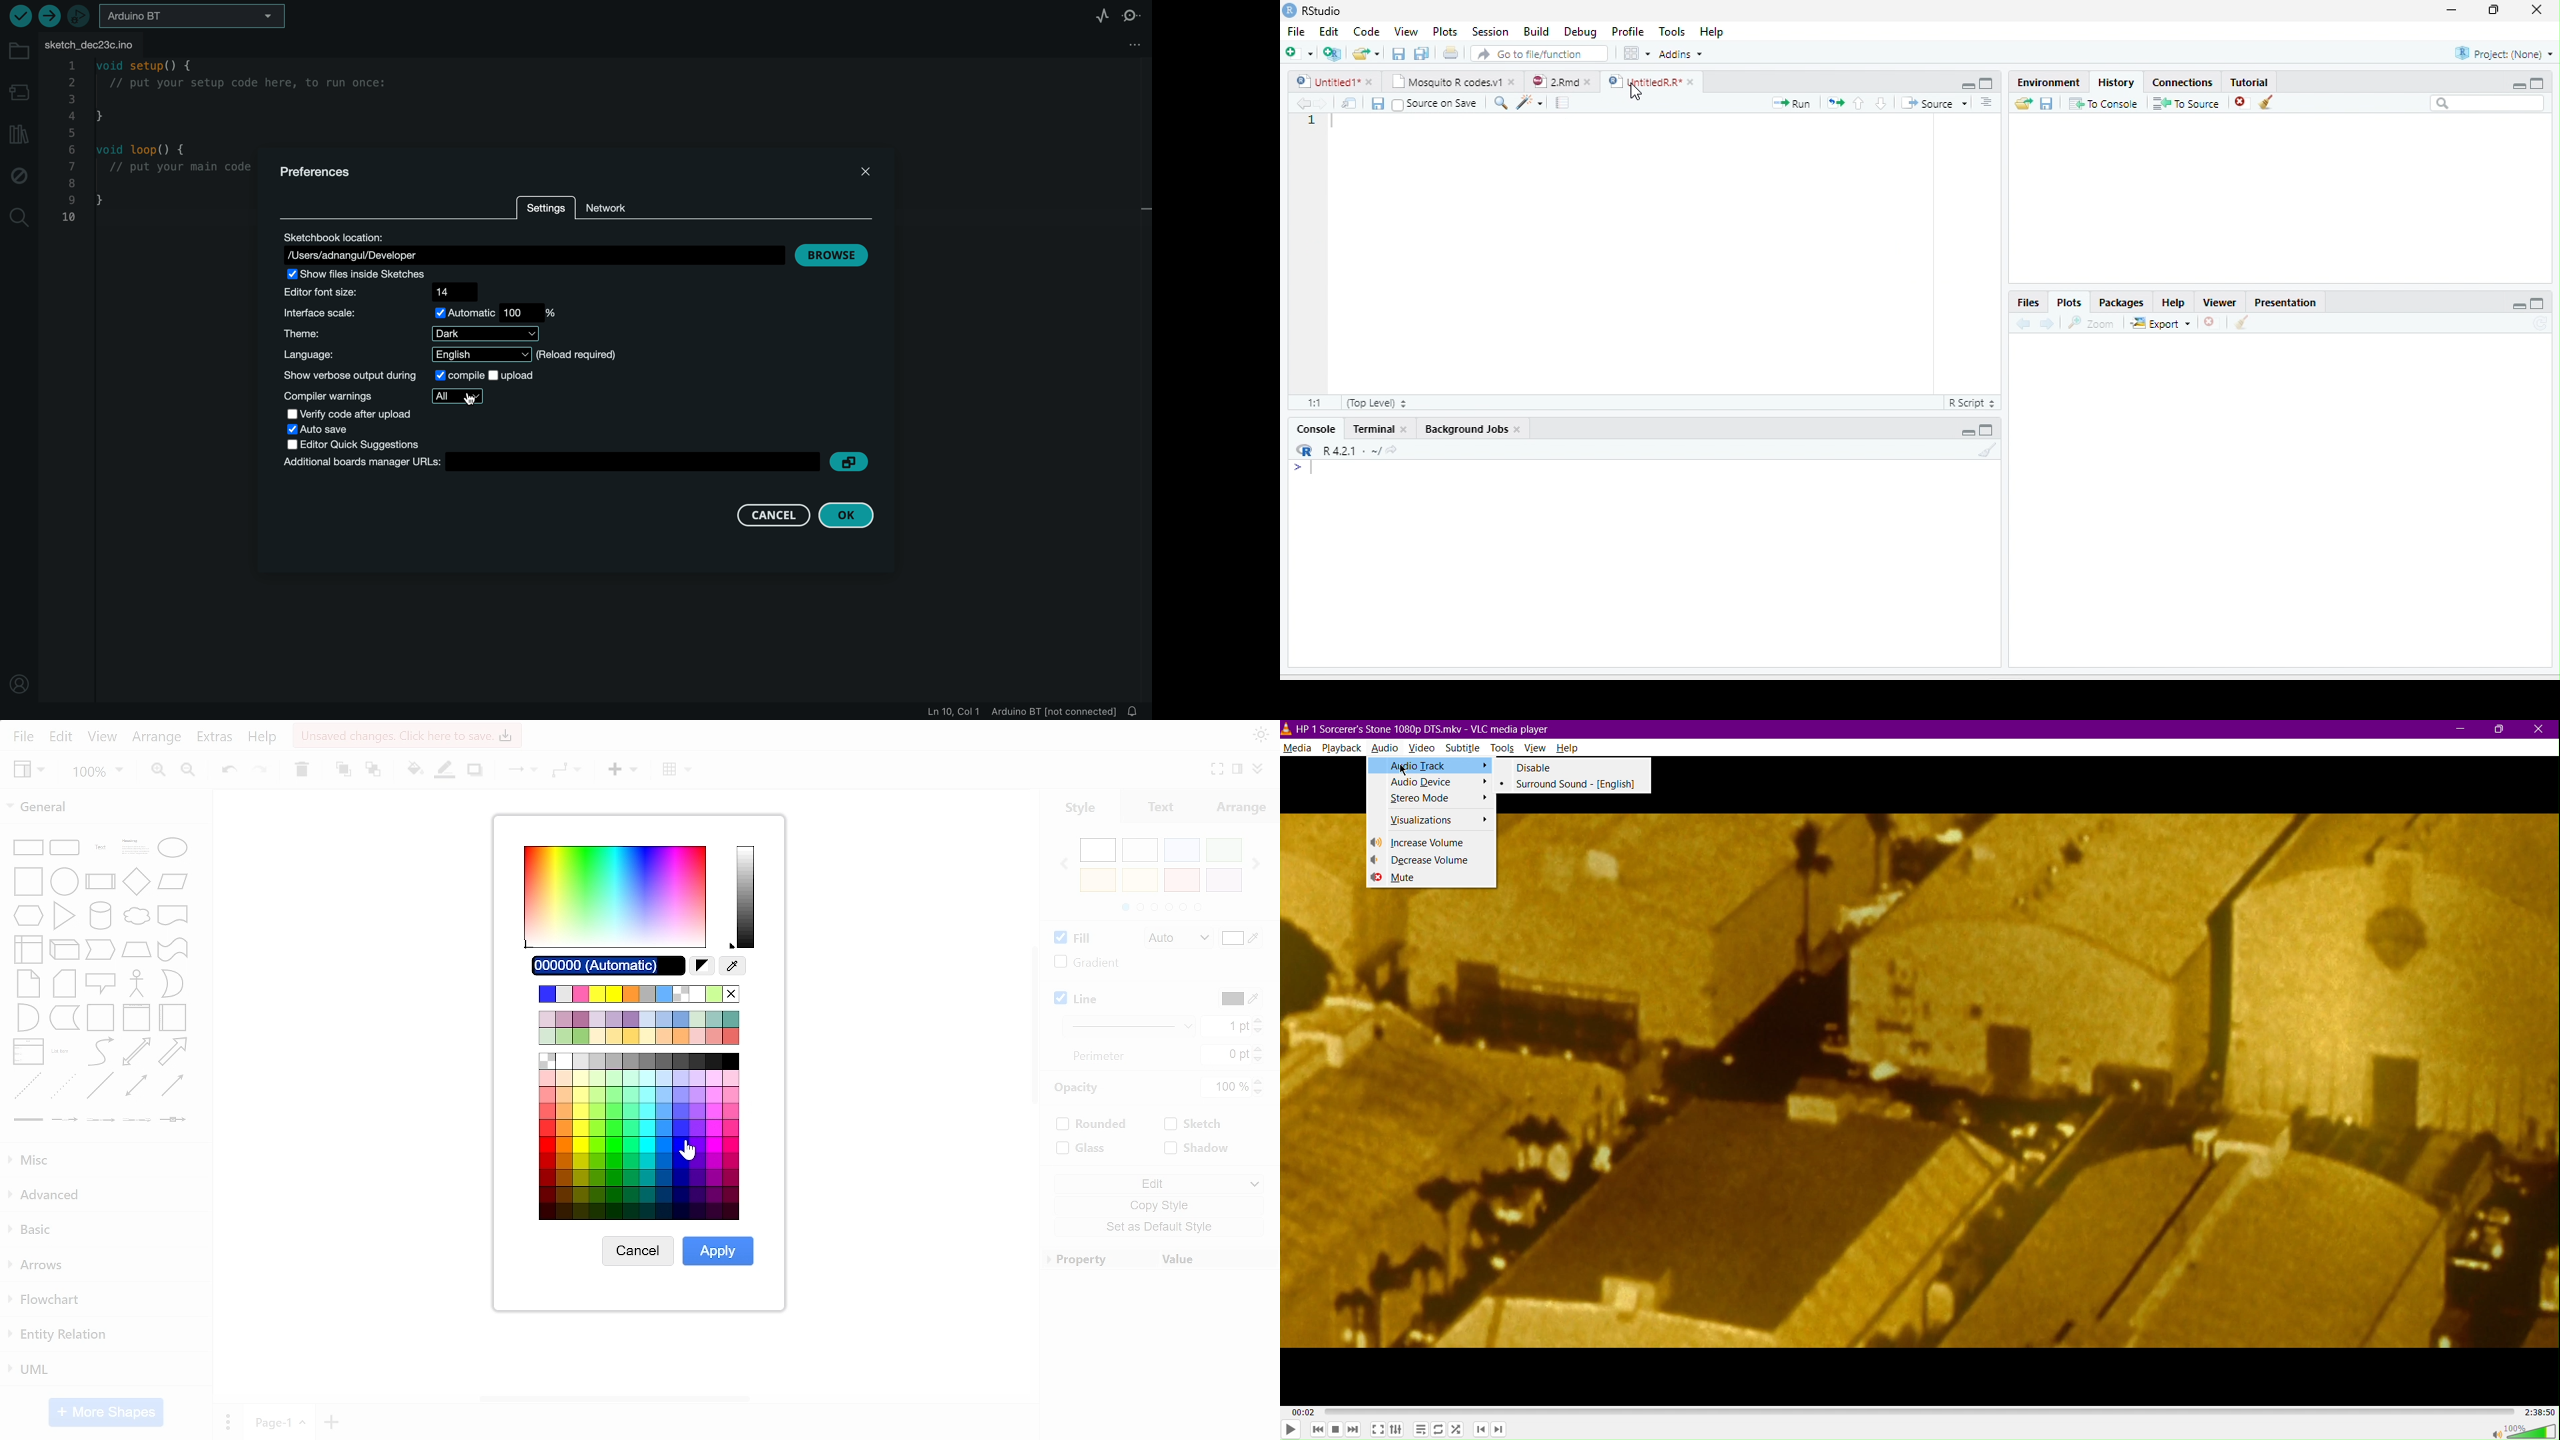 The width and height of the screenshot is (2576, 1456). Describe the element at coordinates (2047, 103) in the screenshot. I see `Save history into a file` at that location.